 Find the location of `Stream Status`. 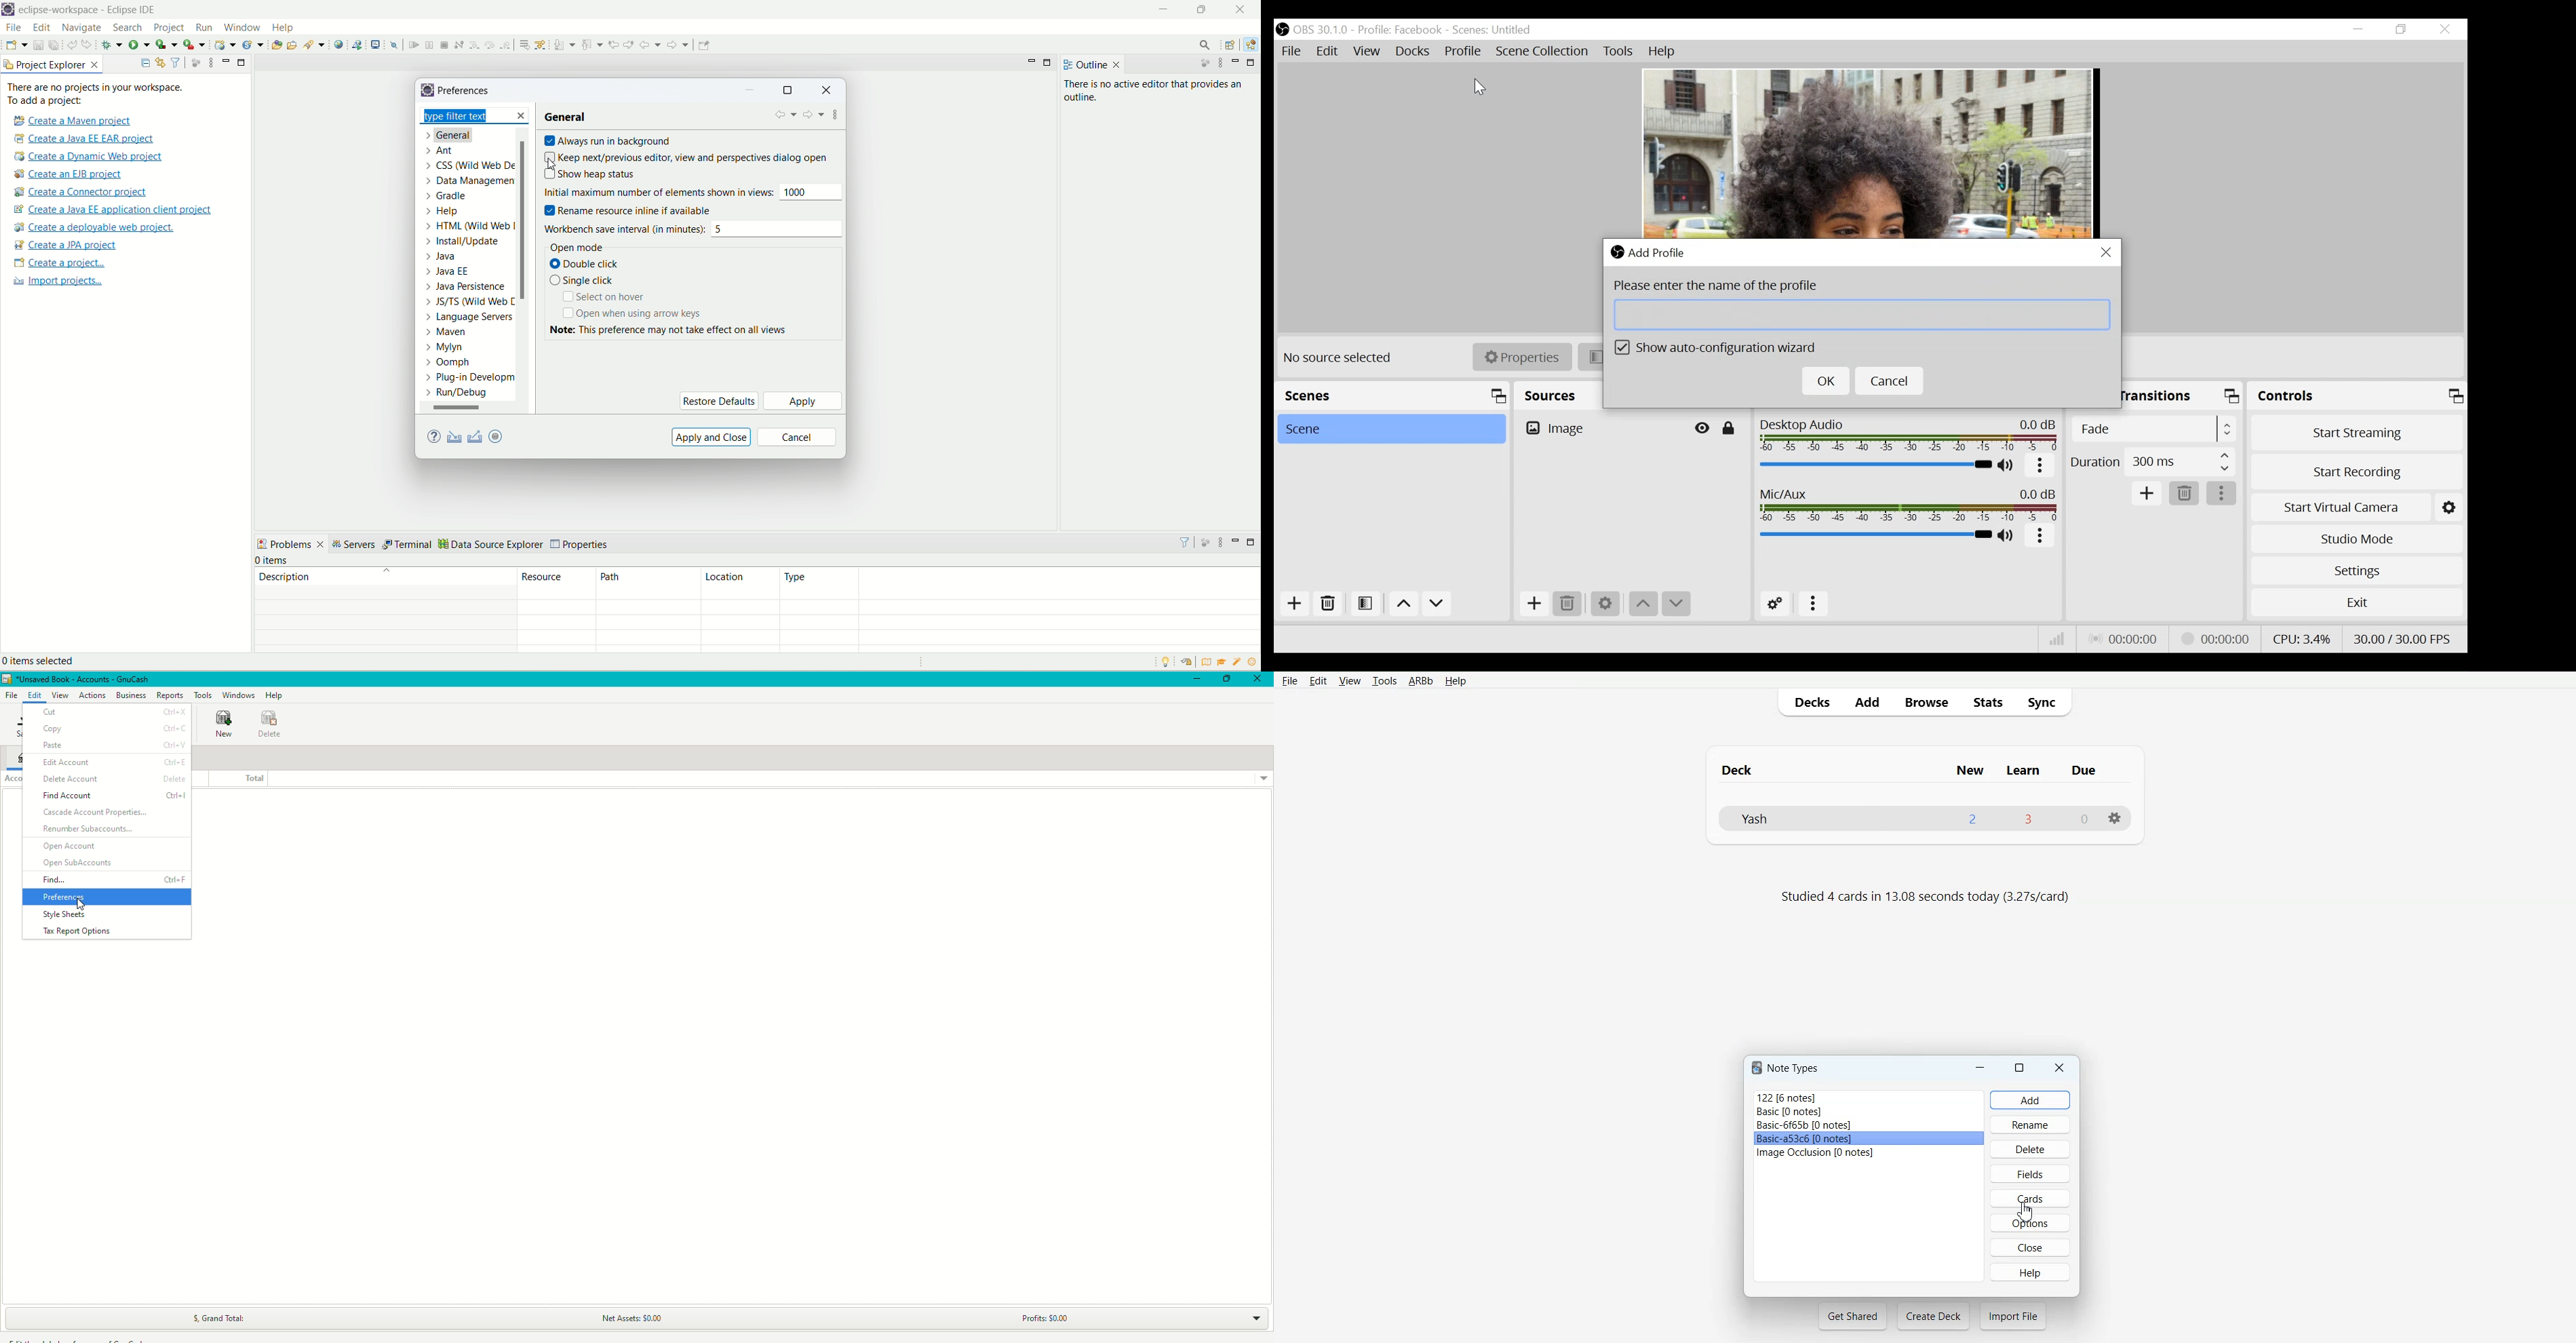

Stream Status is located at coordinates (2217, 638).